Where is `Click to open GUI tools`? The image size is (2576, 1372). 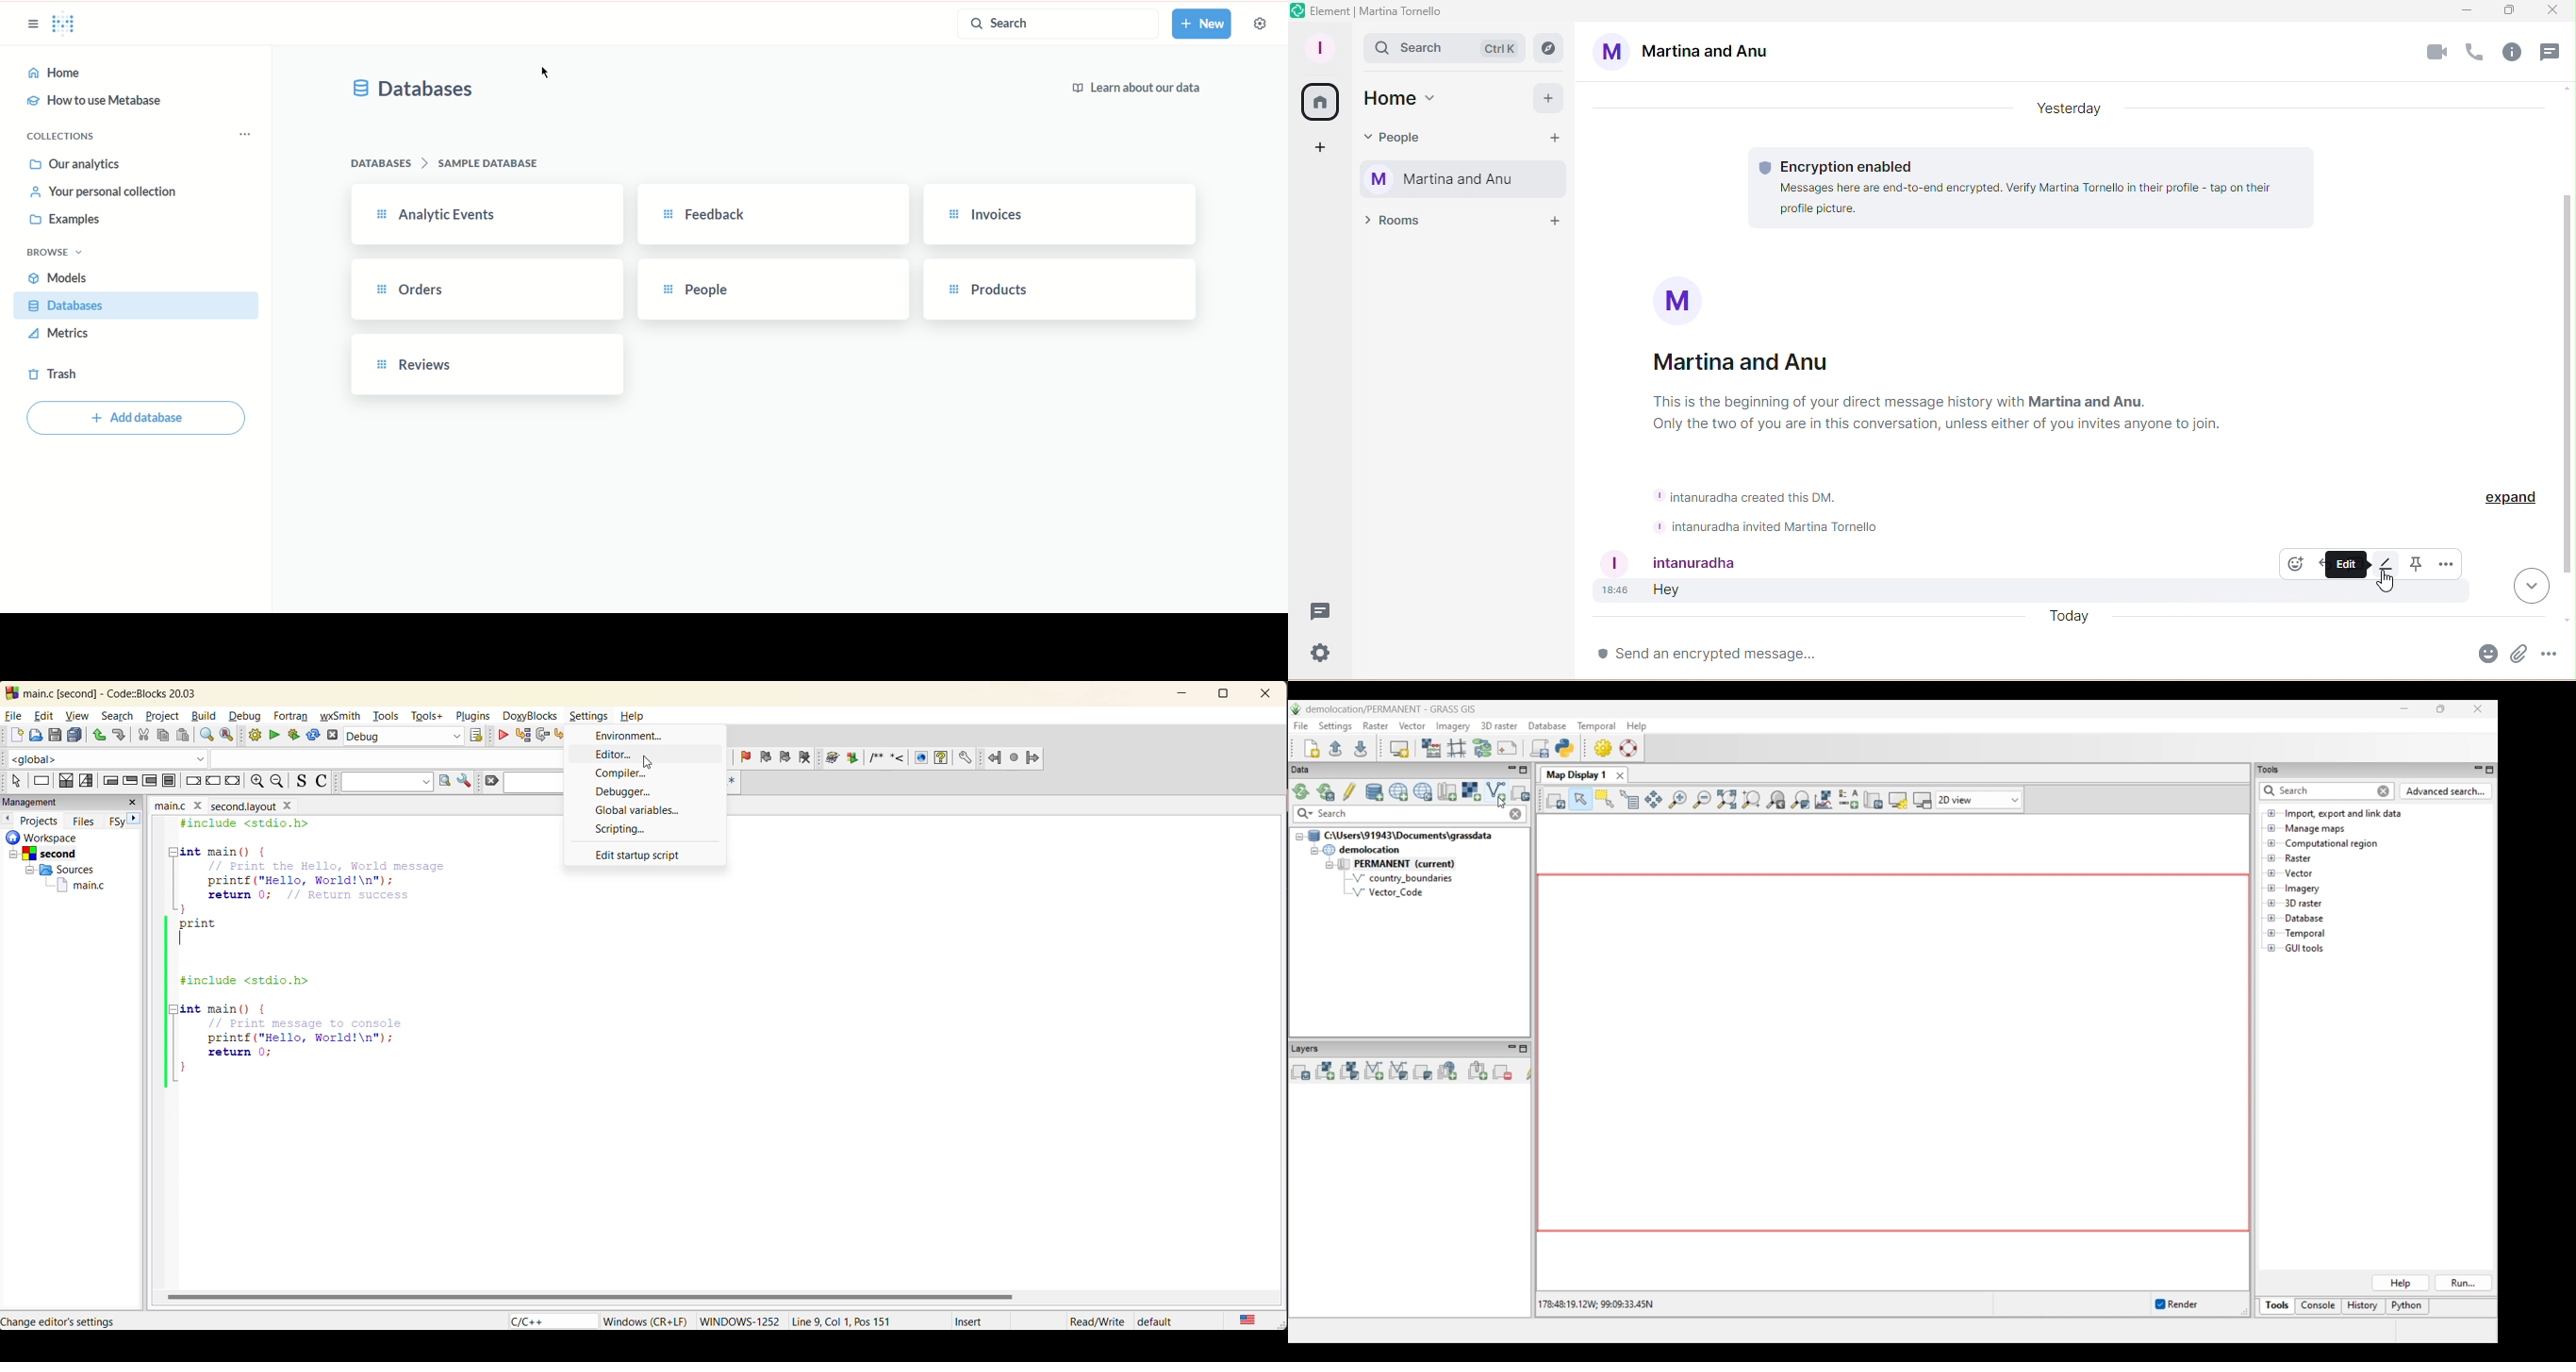 Click to open GUI tools is located at coordinates (2272, 948).